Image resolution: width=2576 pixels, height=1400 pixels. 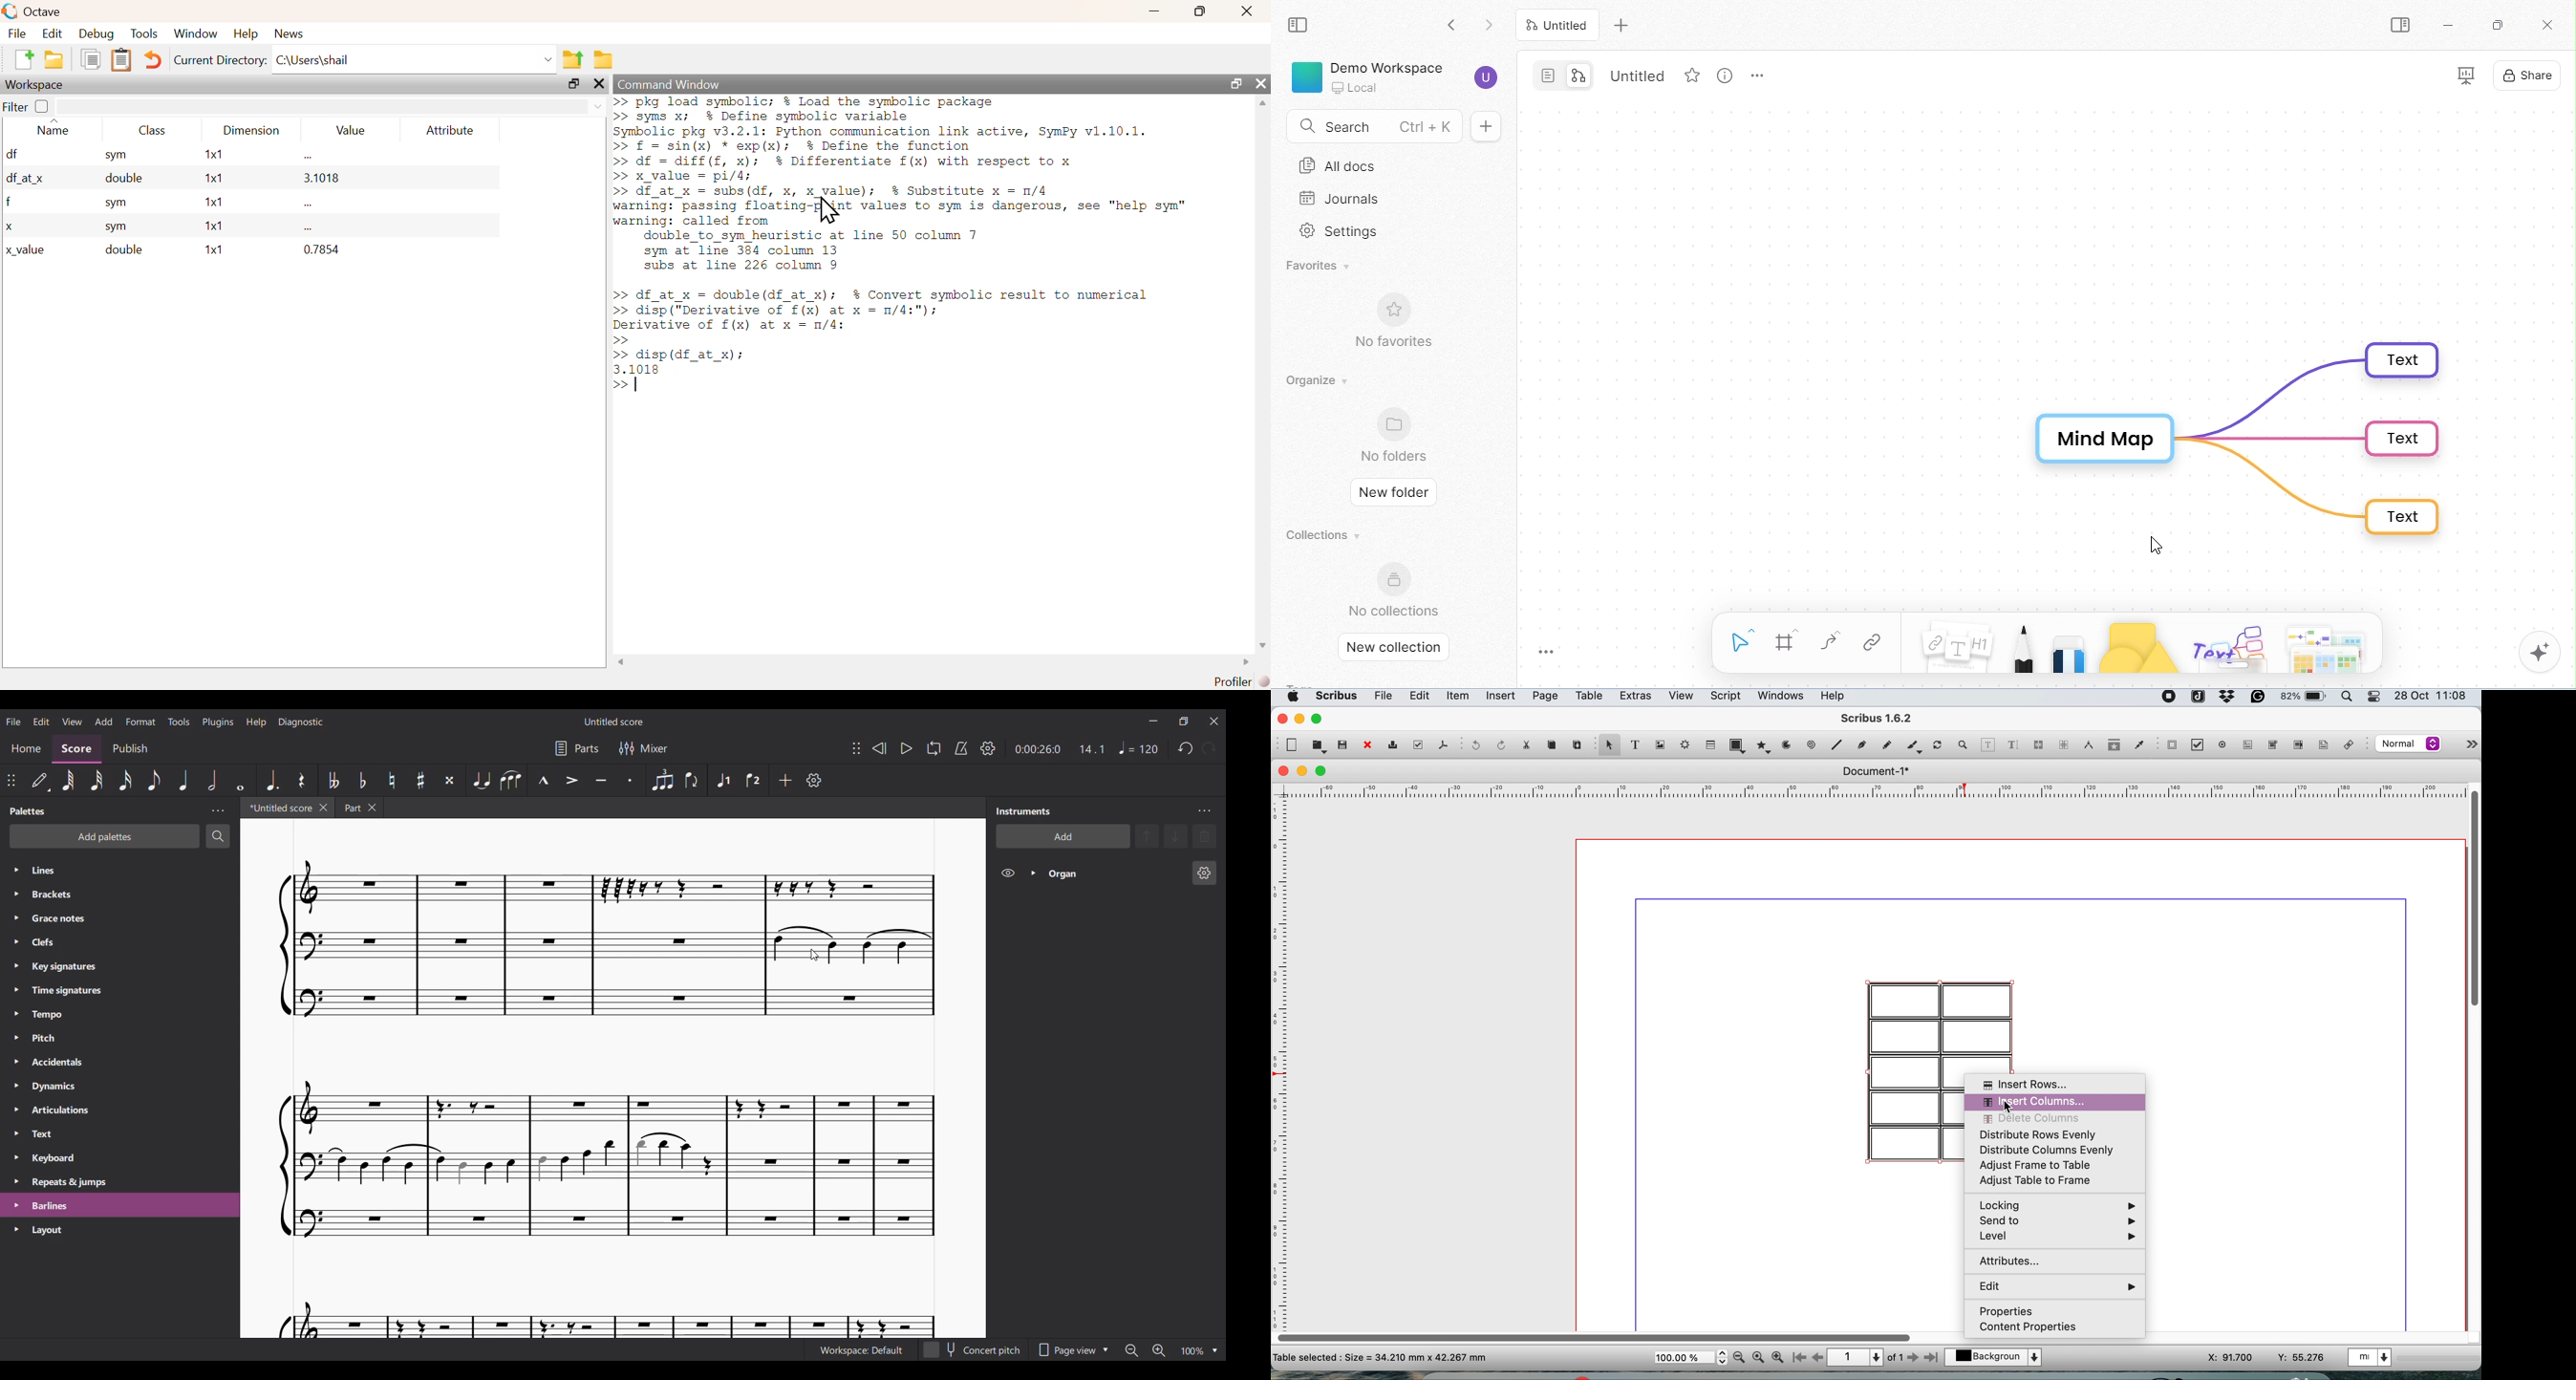 What do you see at coordinates (1741, 1357) in the screenshot?
I see `zoom out` at bounding box center [1741, 1357].